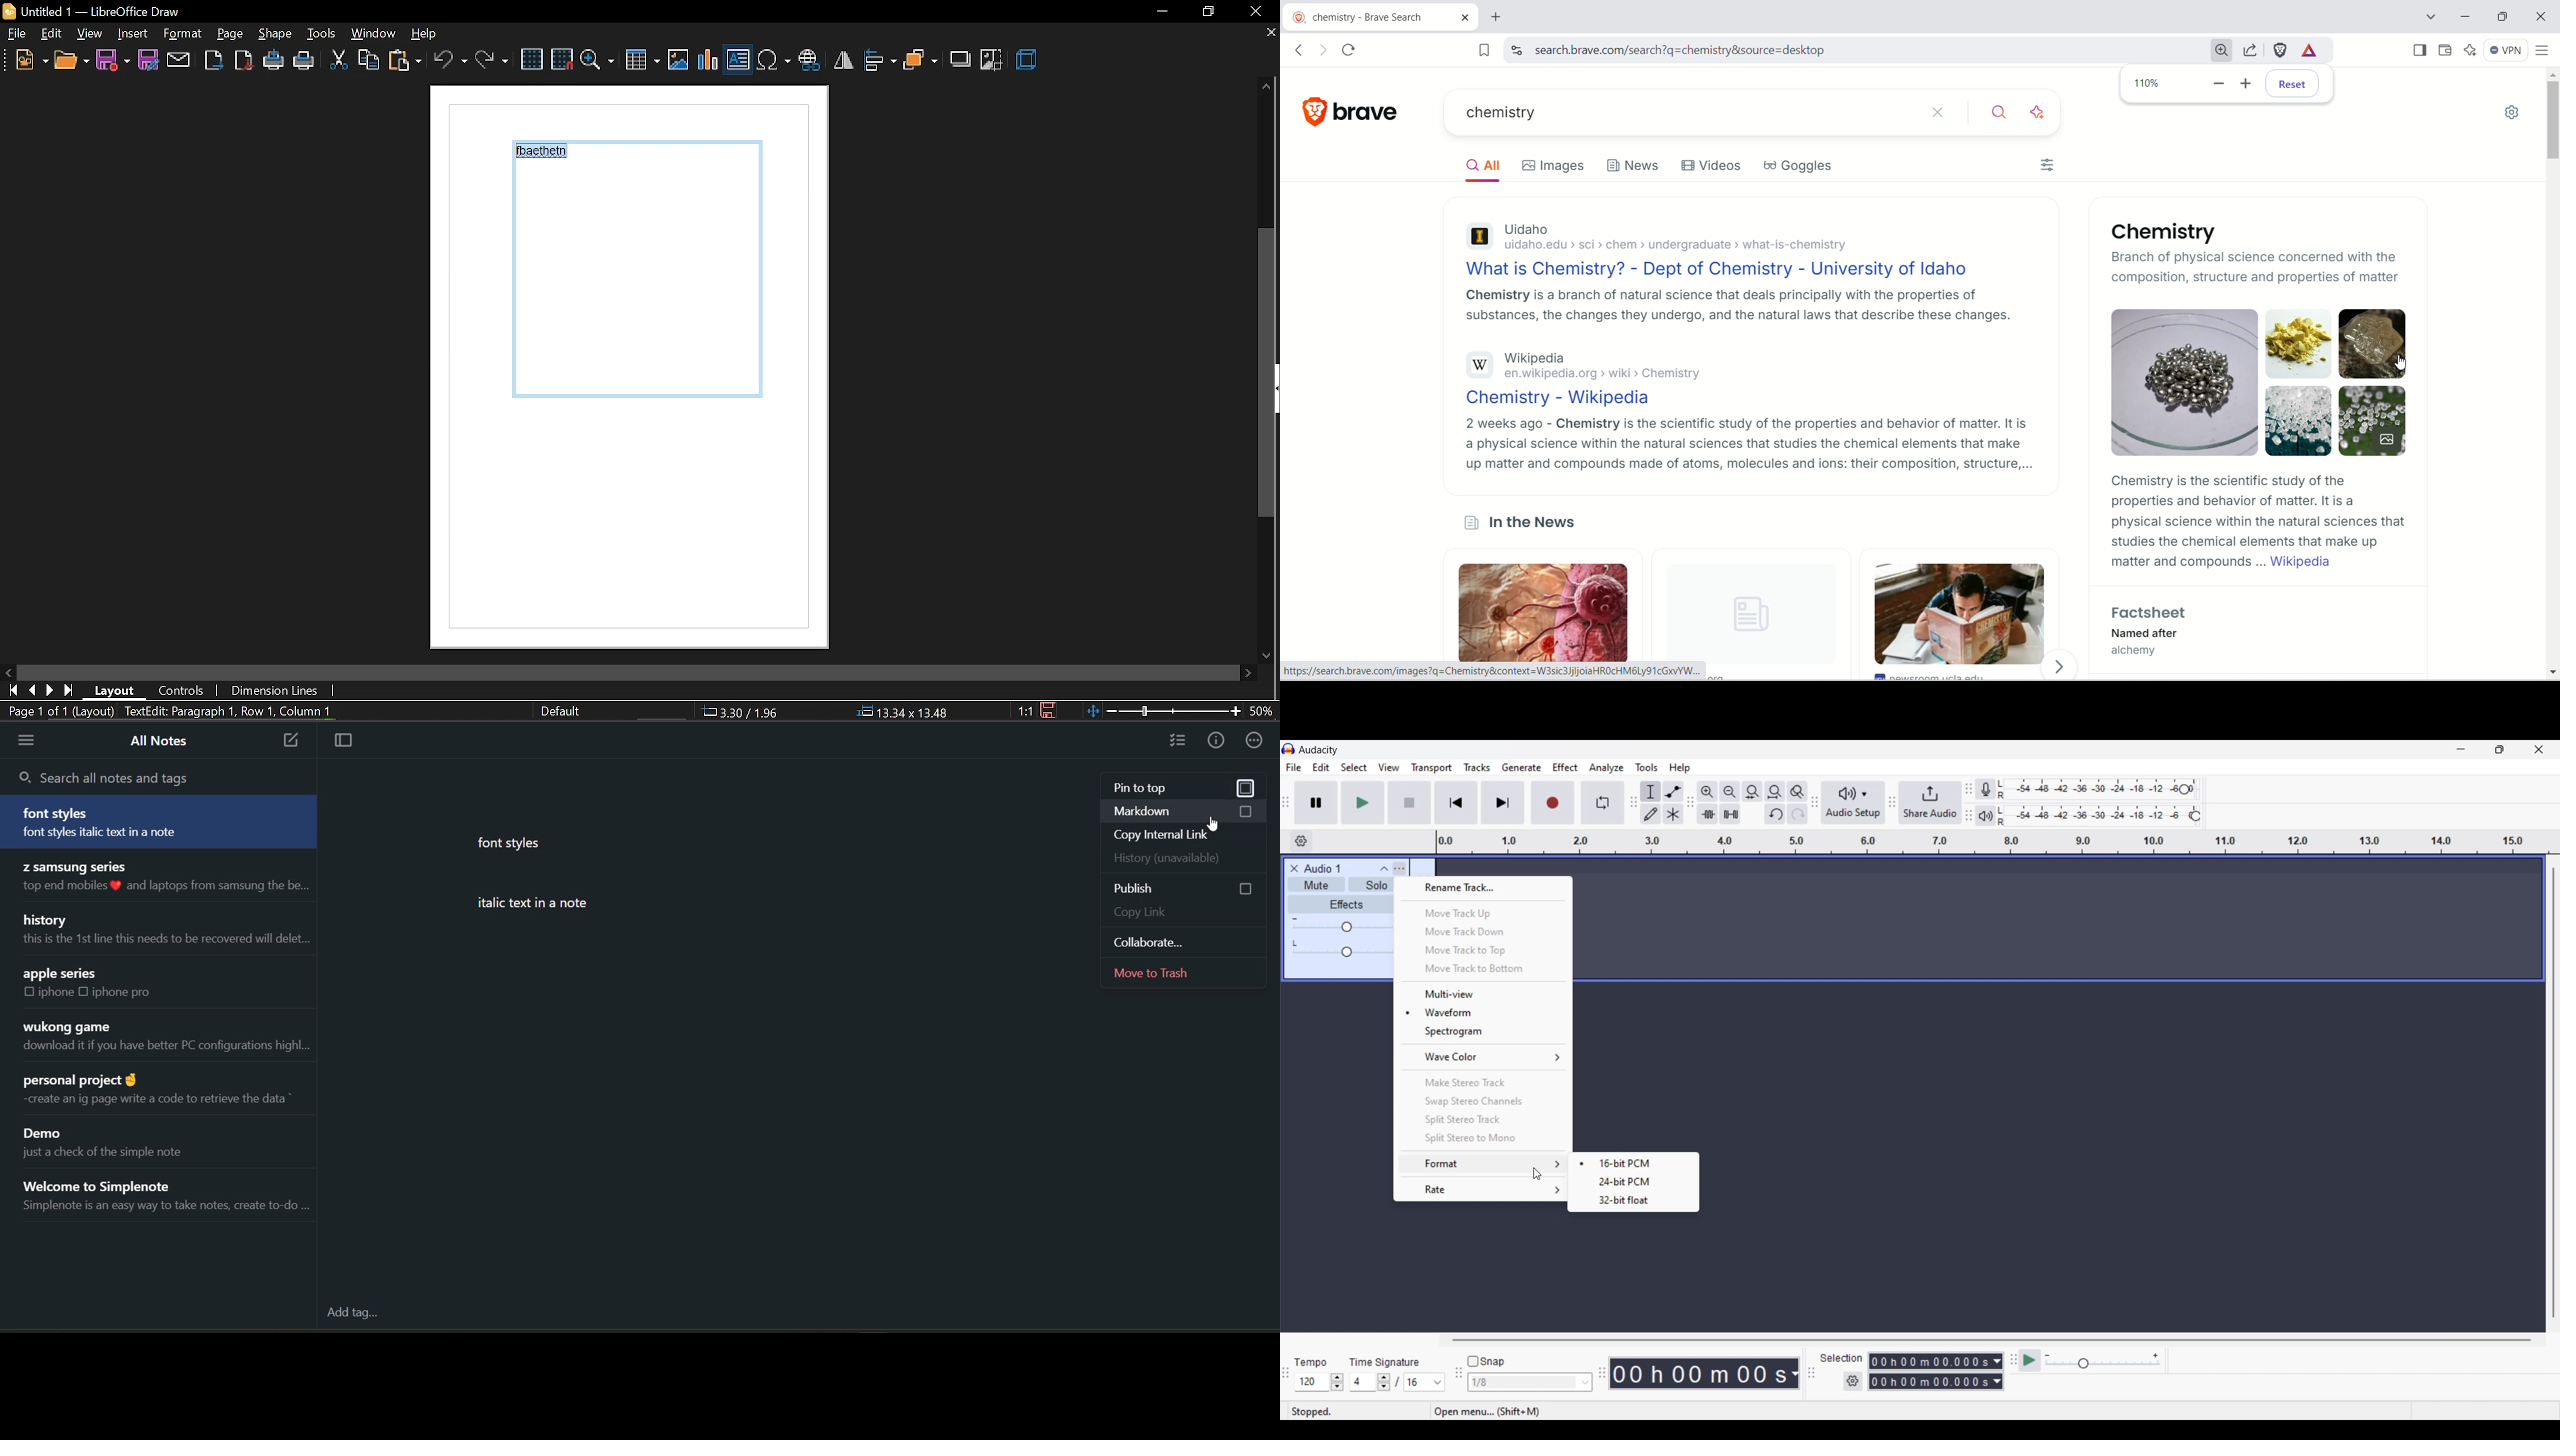  Describe the element at coordinates (1250, 673) in the screenshot. I see `move right` at that location.